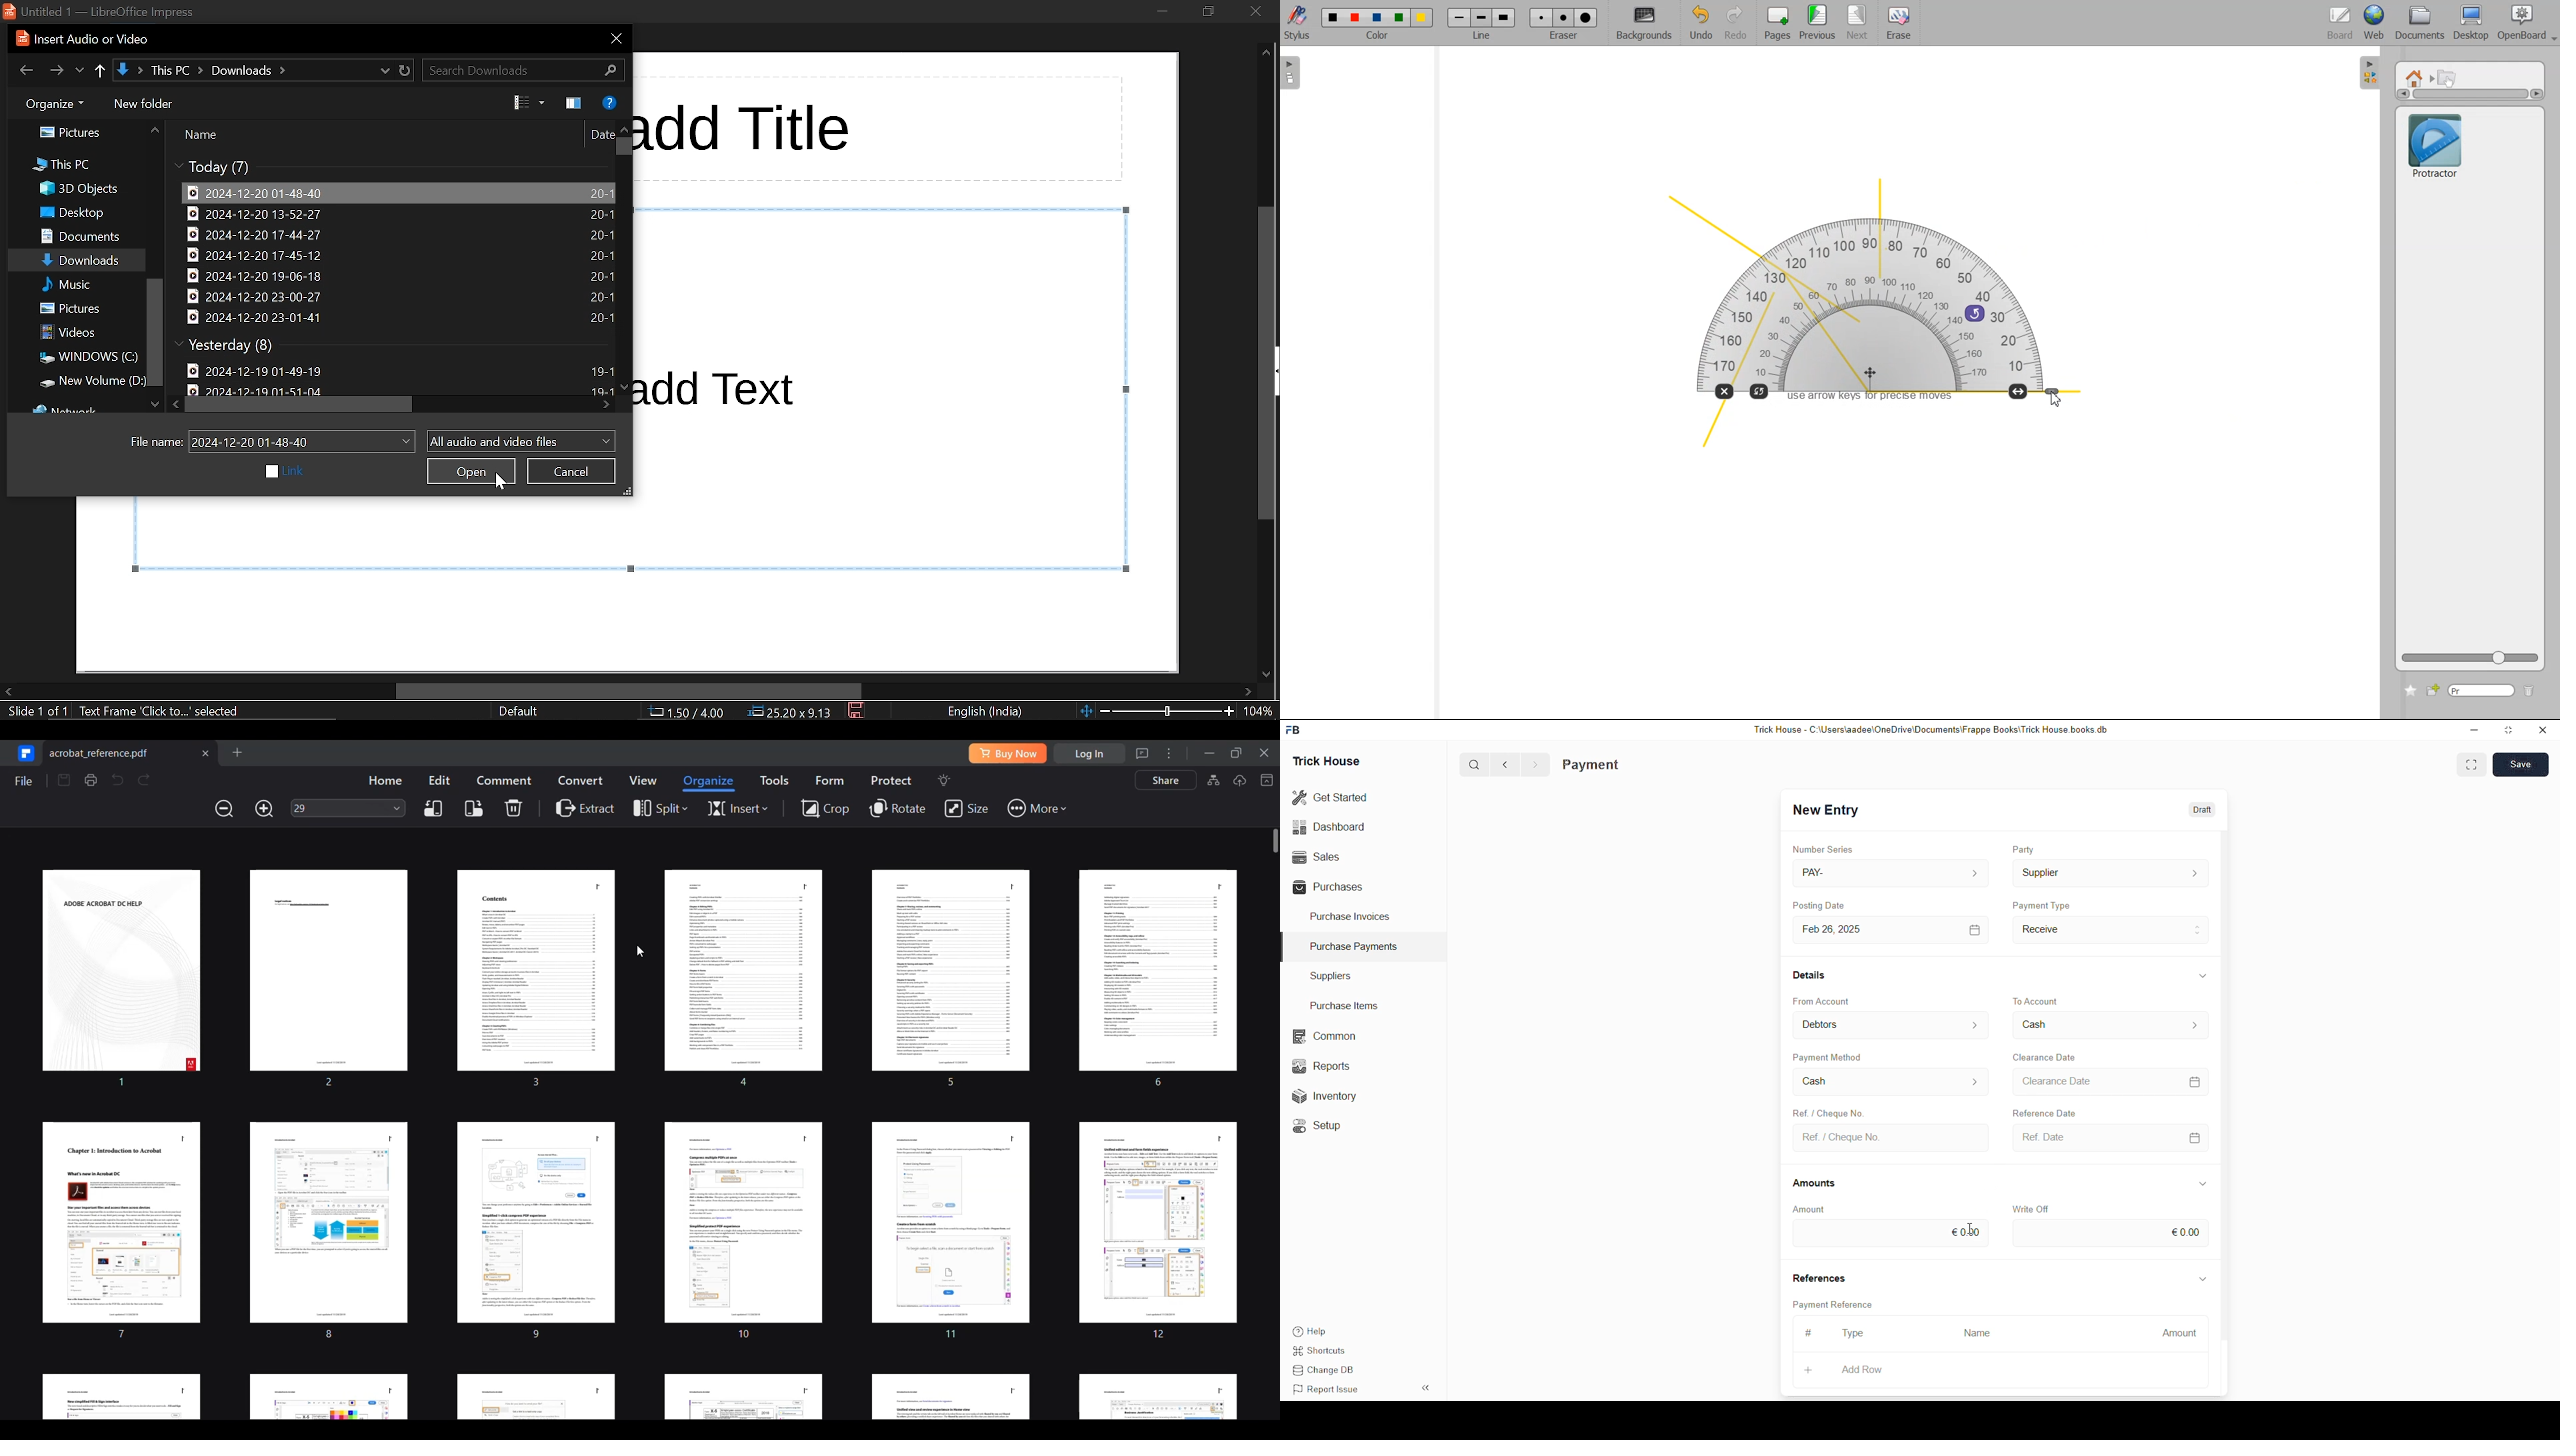 Image resolution: width=2576 pixels, height=1456 pixels. What do you see at coordinates (1342, 1004) in the screenshot?
I see `Purchase Items.` at bounding box center [1342, 1004].